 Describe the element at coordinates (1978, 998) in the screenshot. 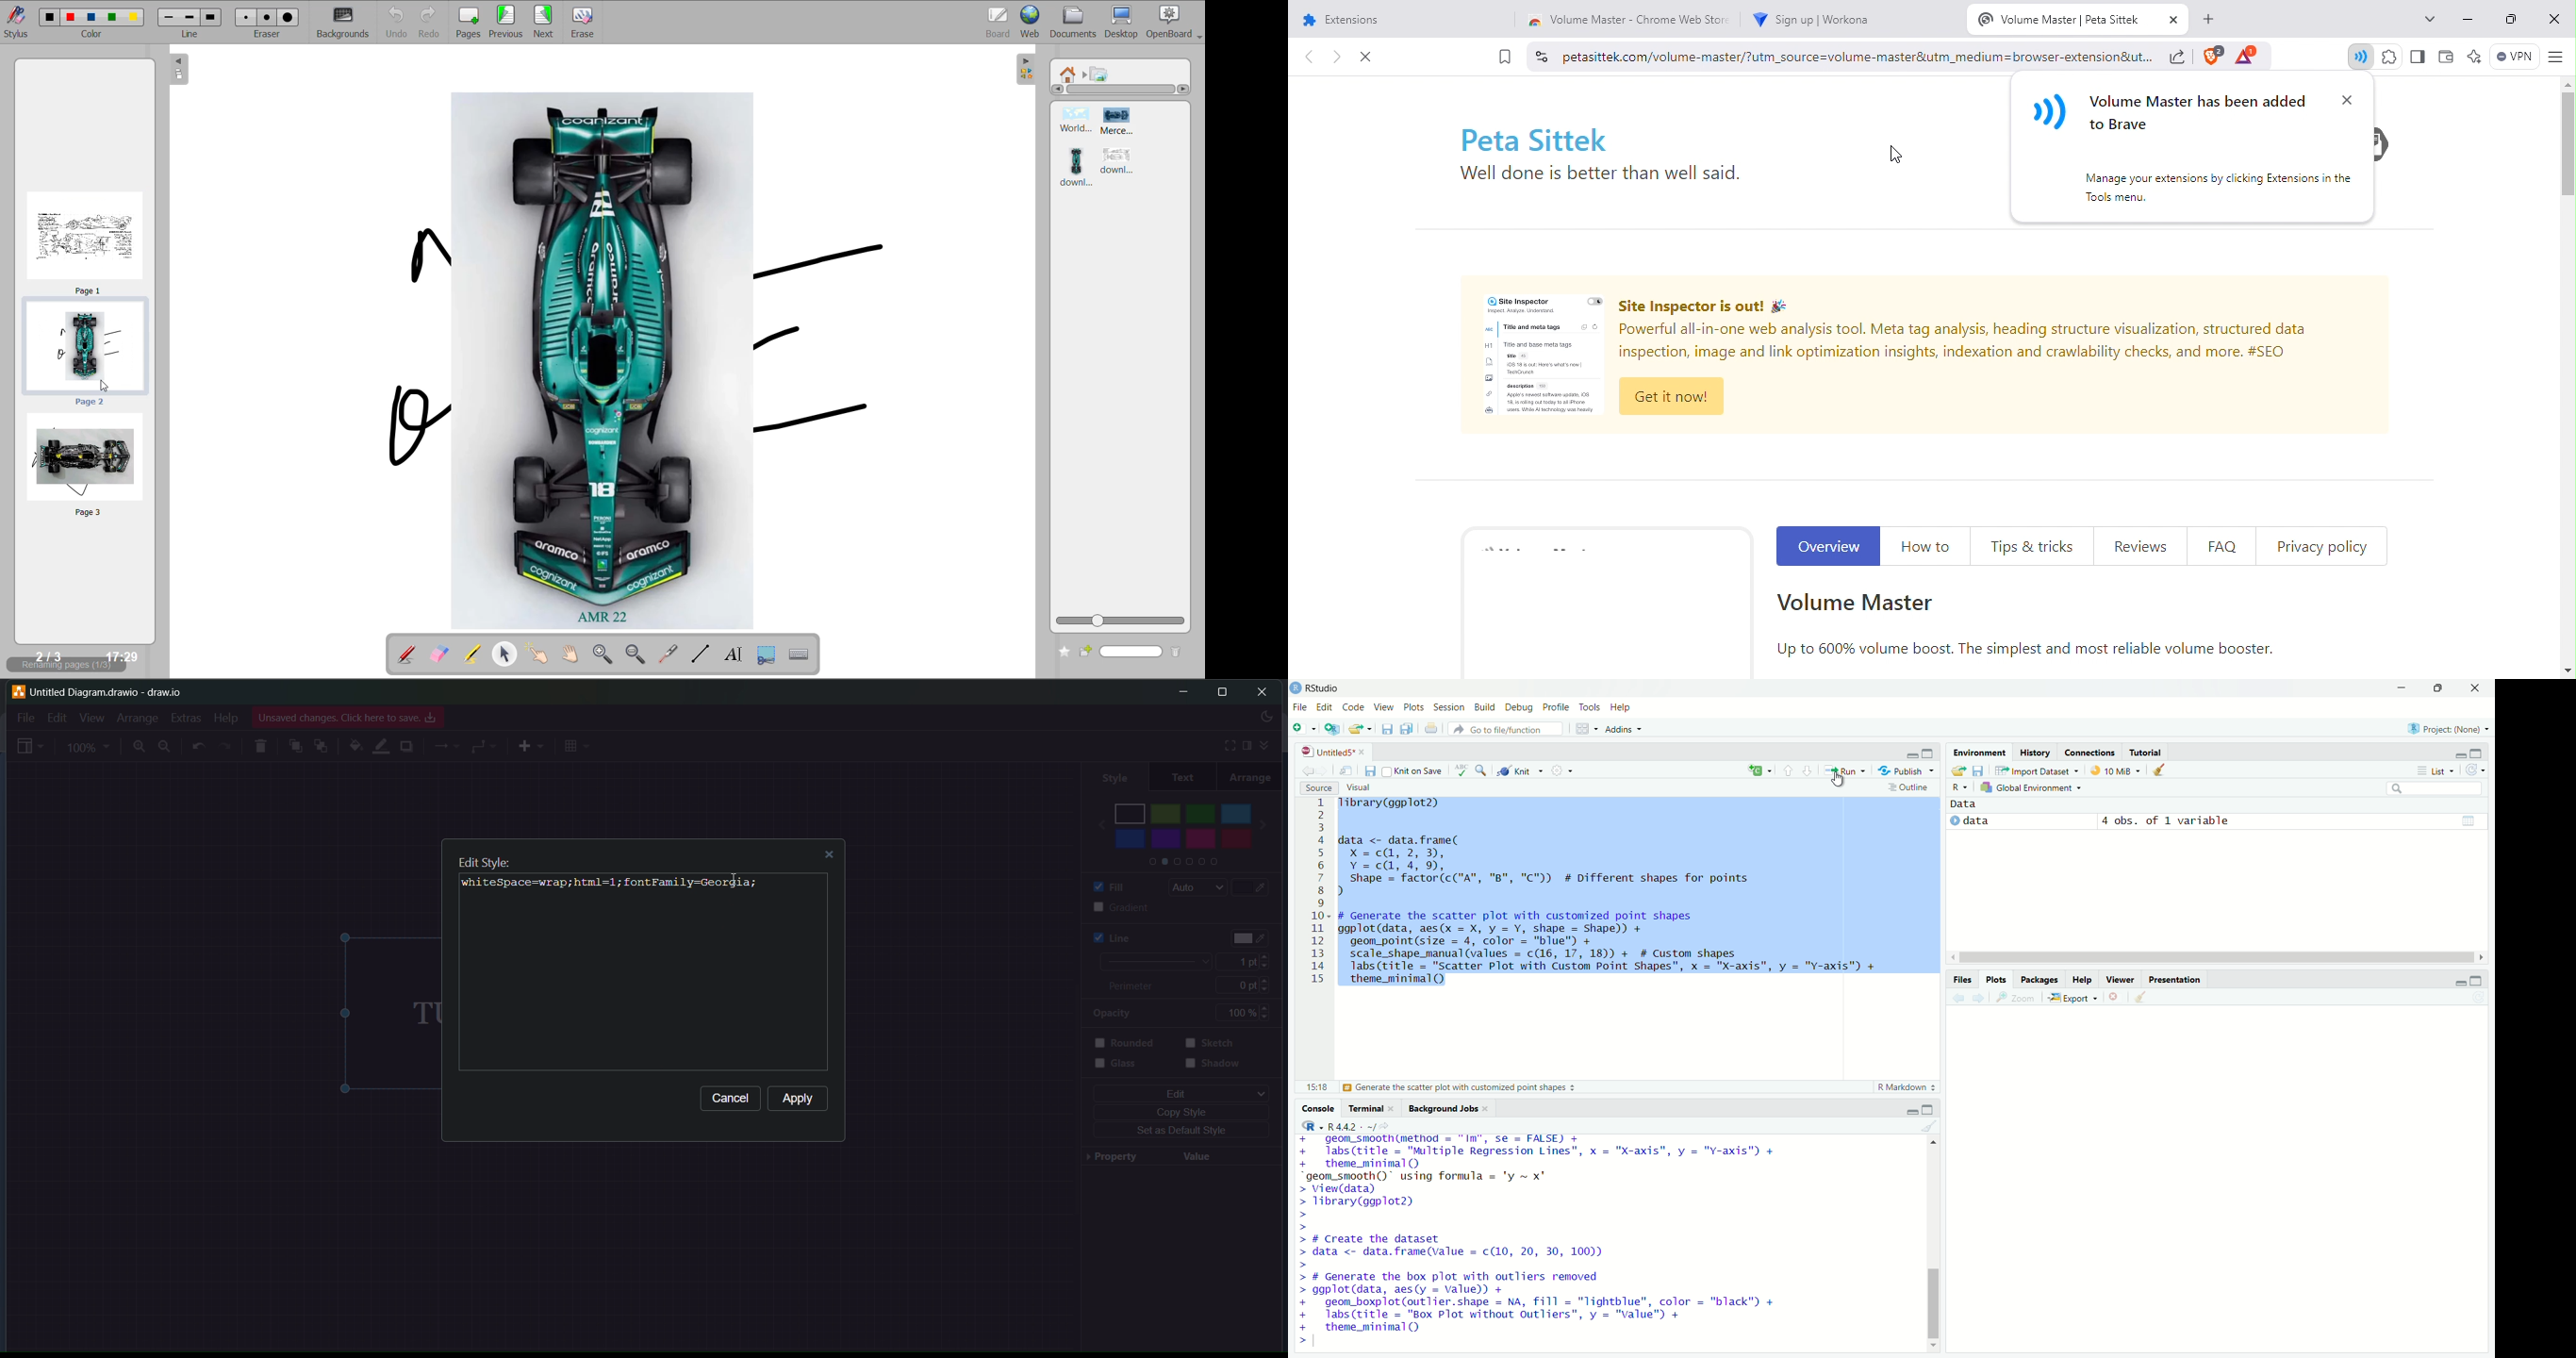

I see `Next plot` at that location.